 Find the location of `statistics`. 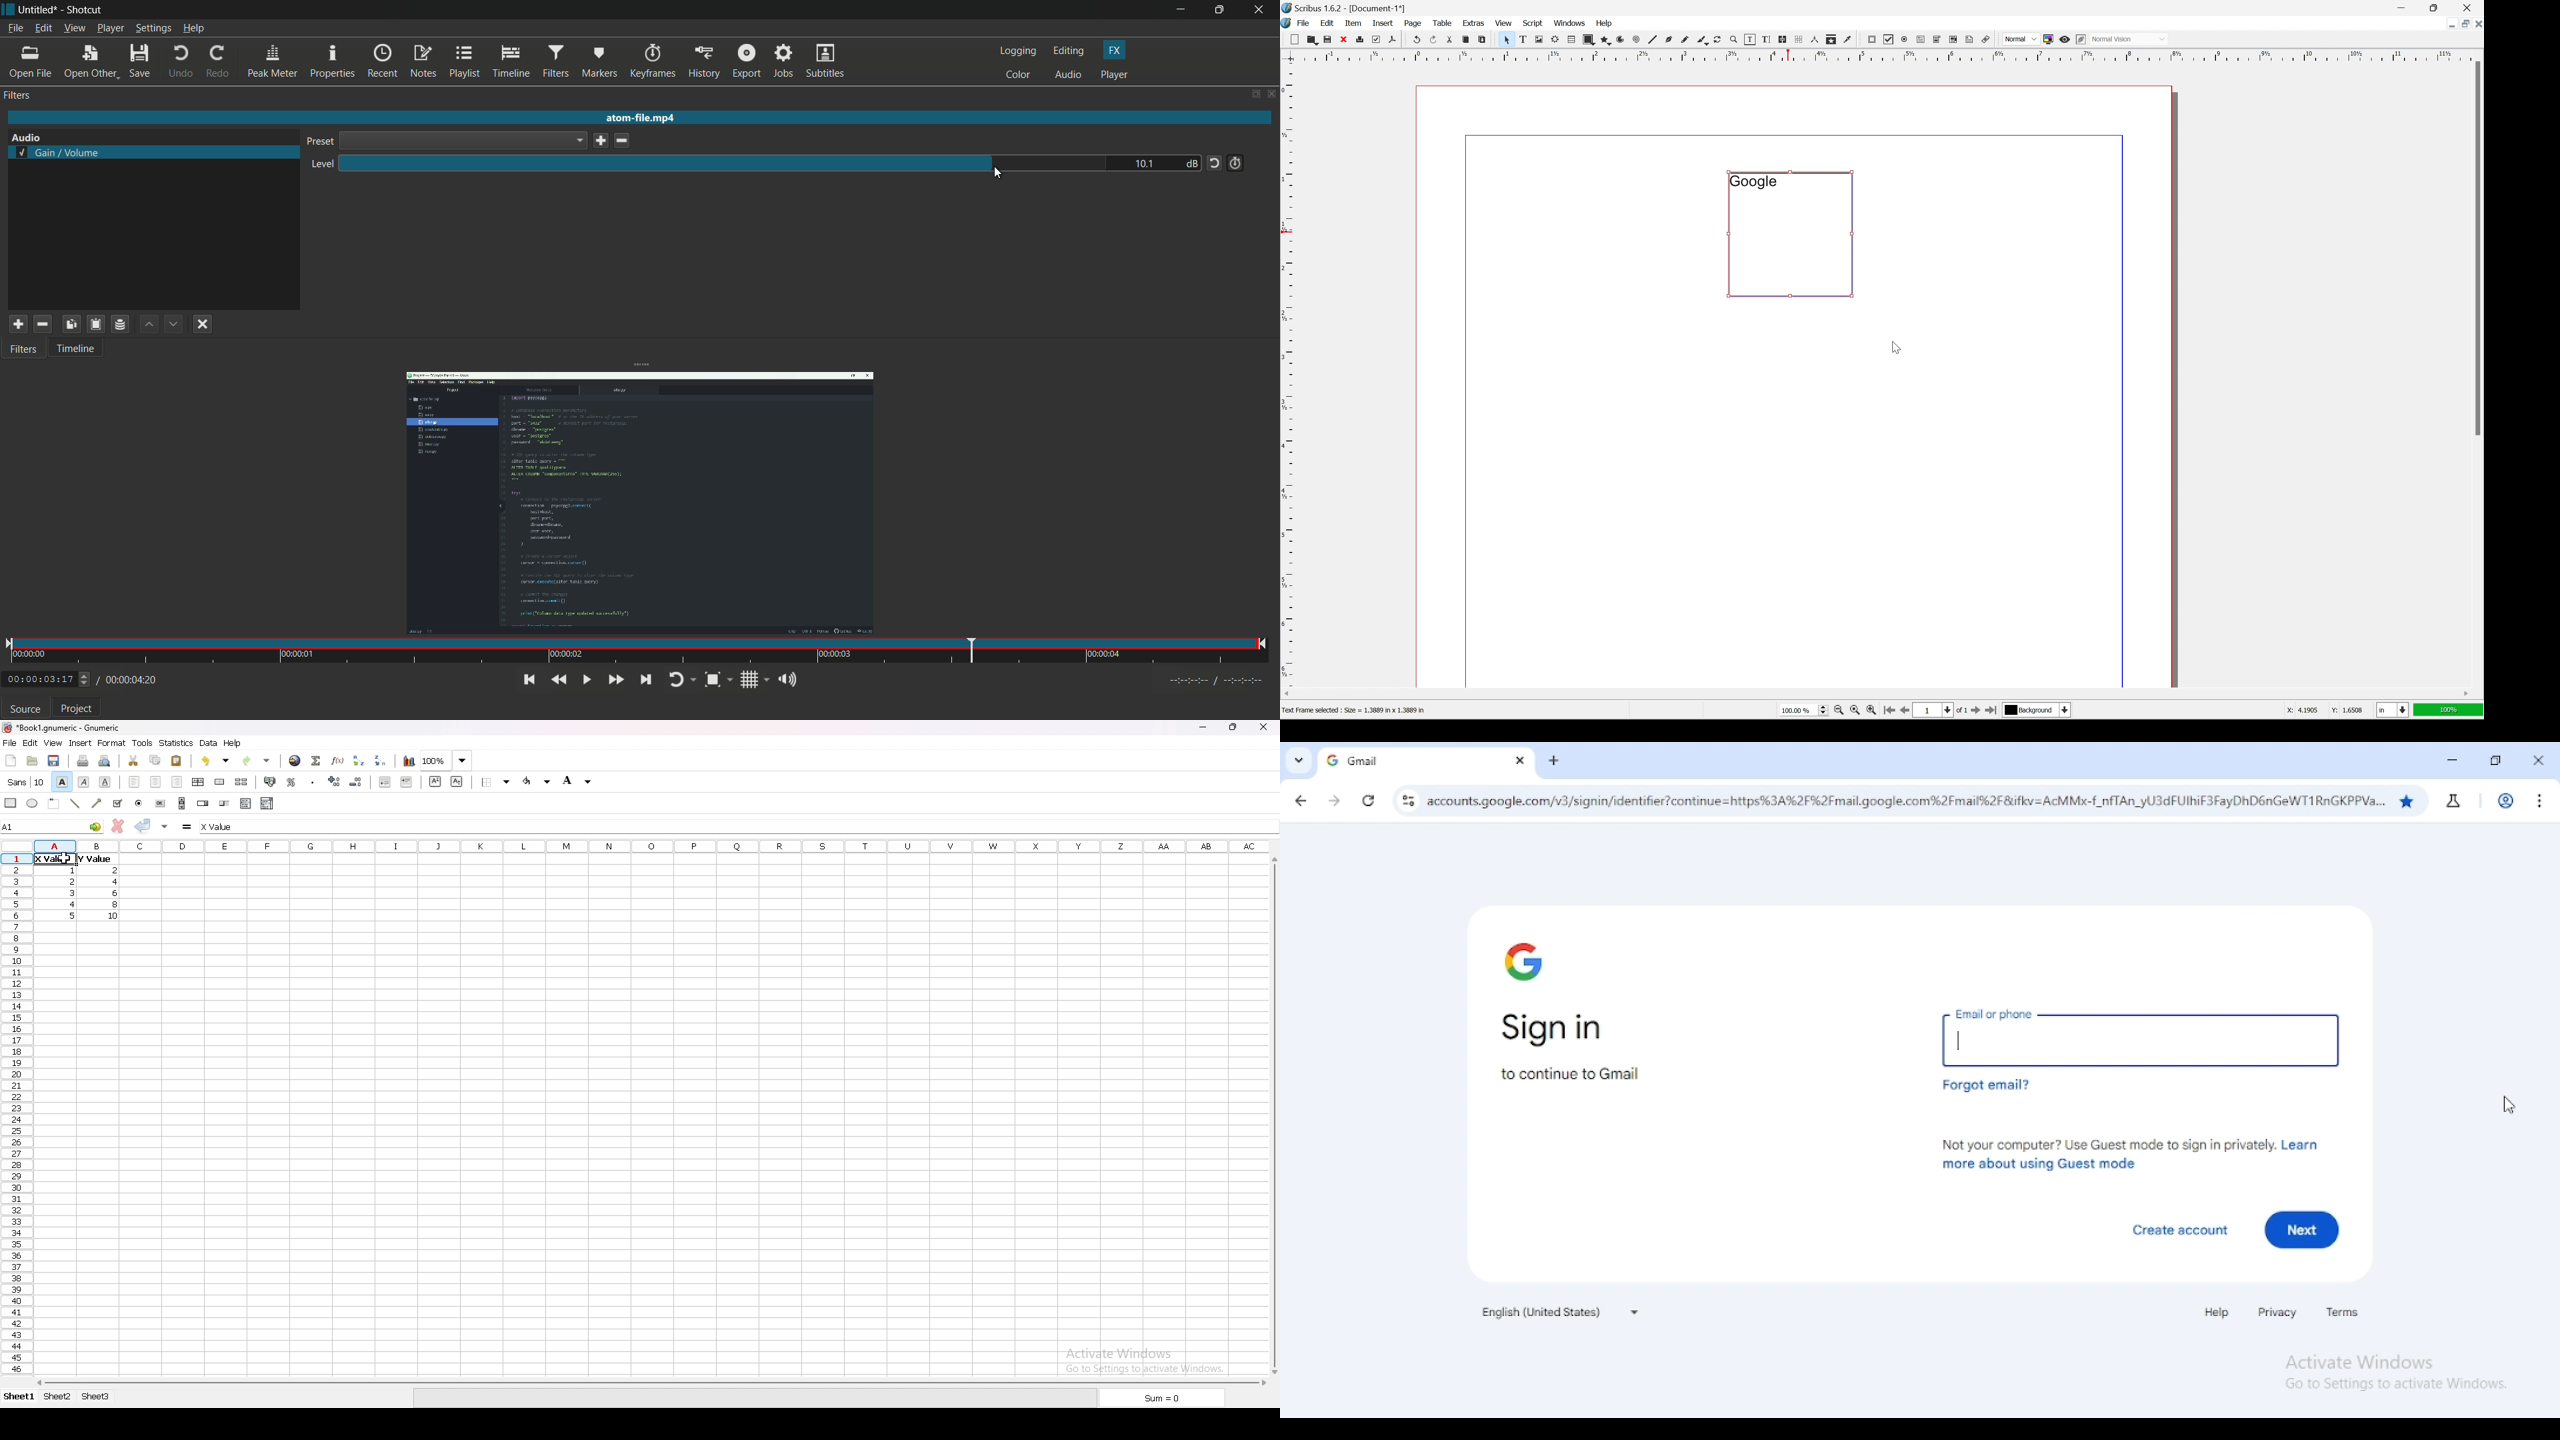

statistics is located at coordinates (177, 743).